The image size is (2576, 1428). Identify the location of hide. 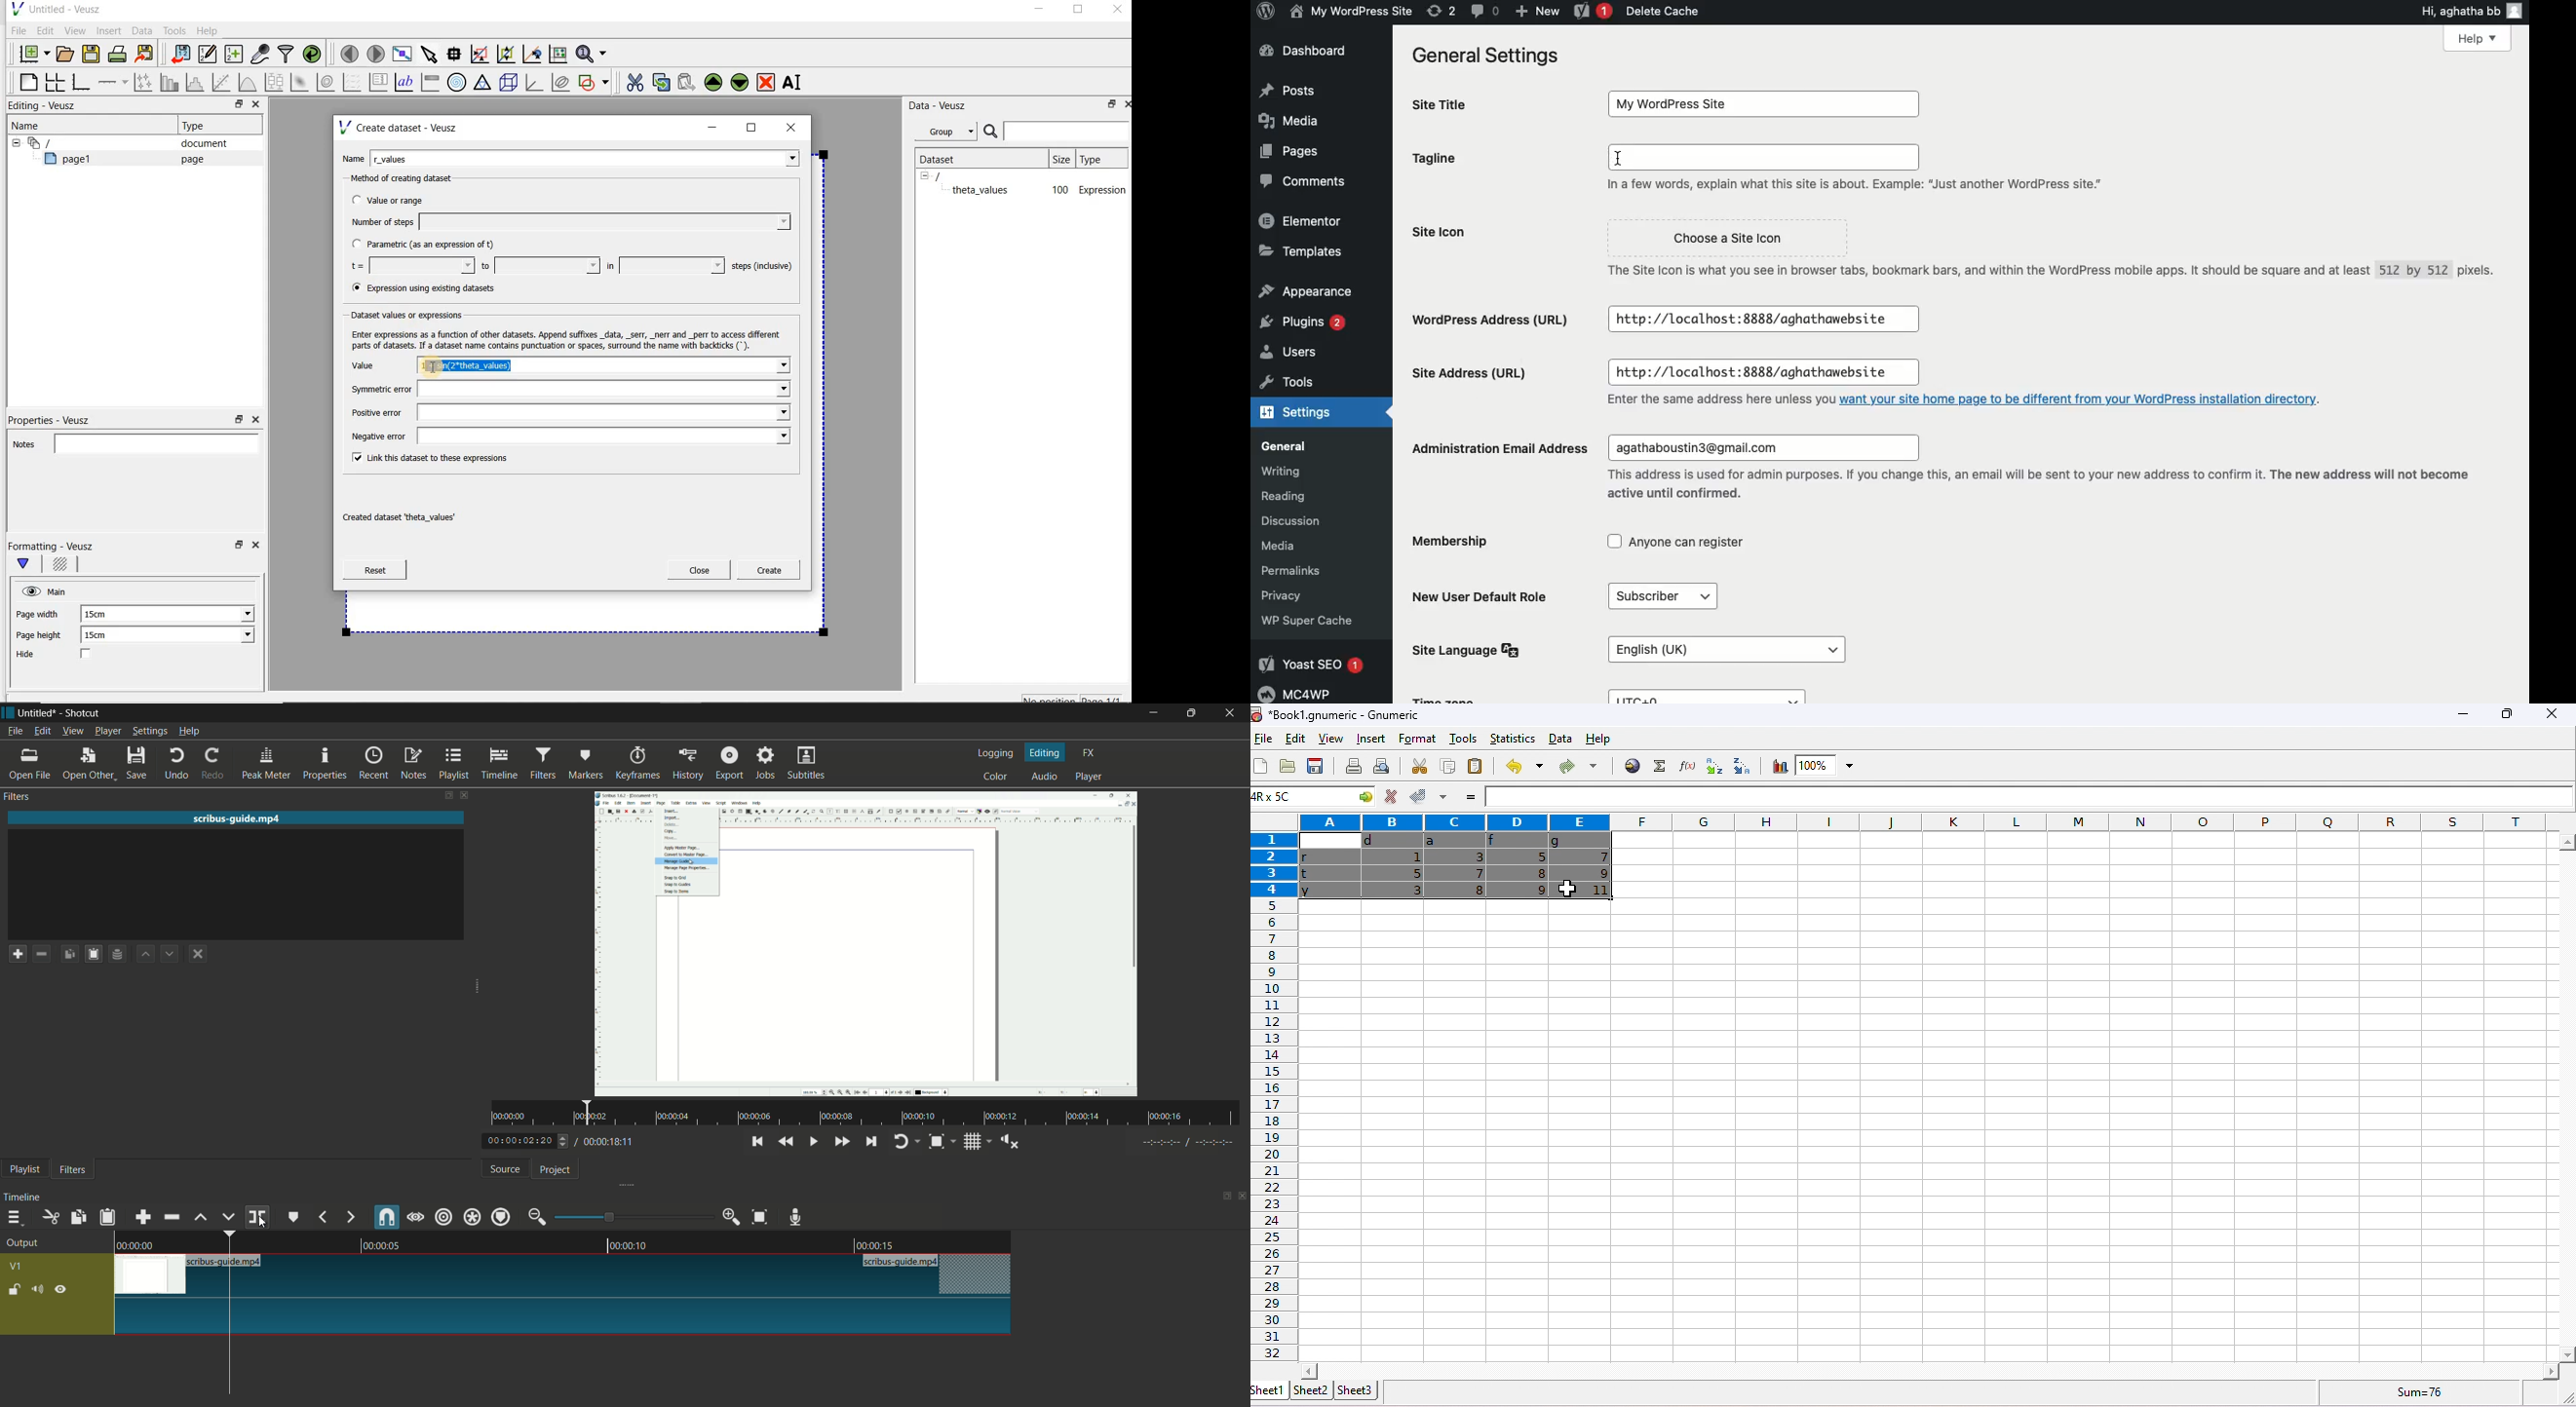
(61, 1290).